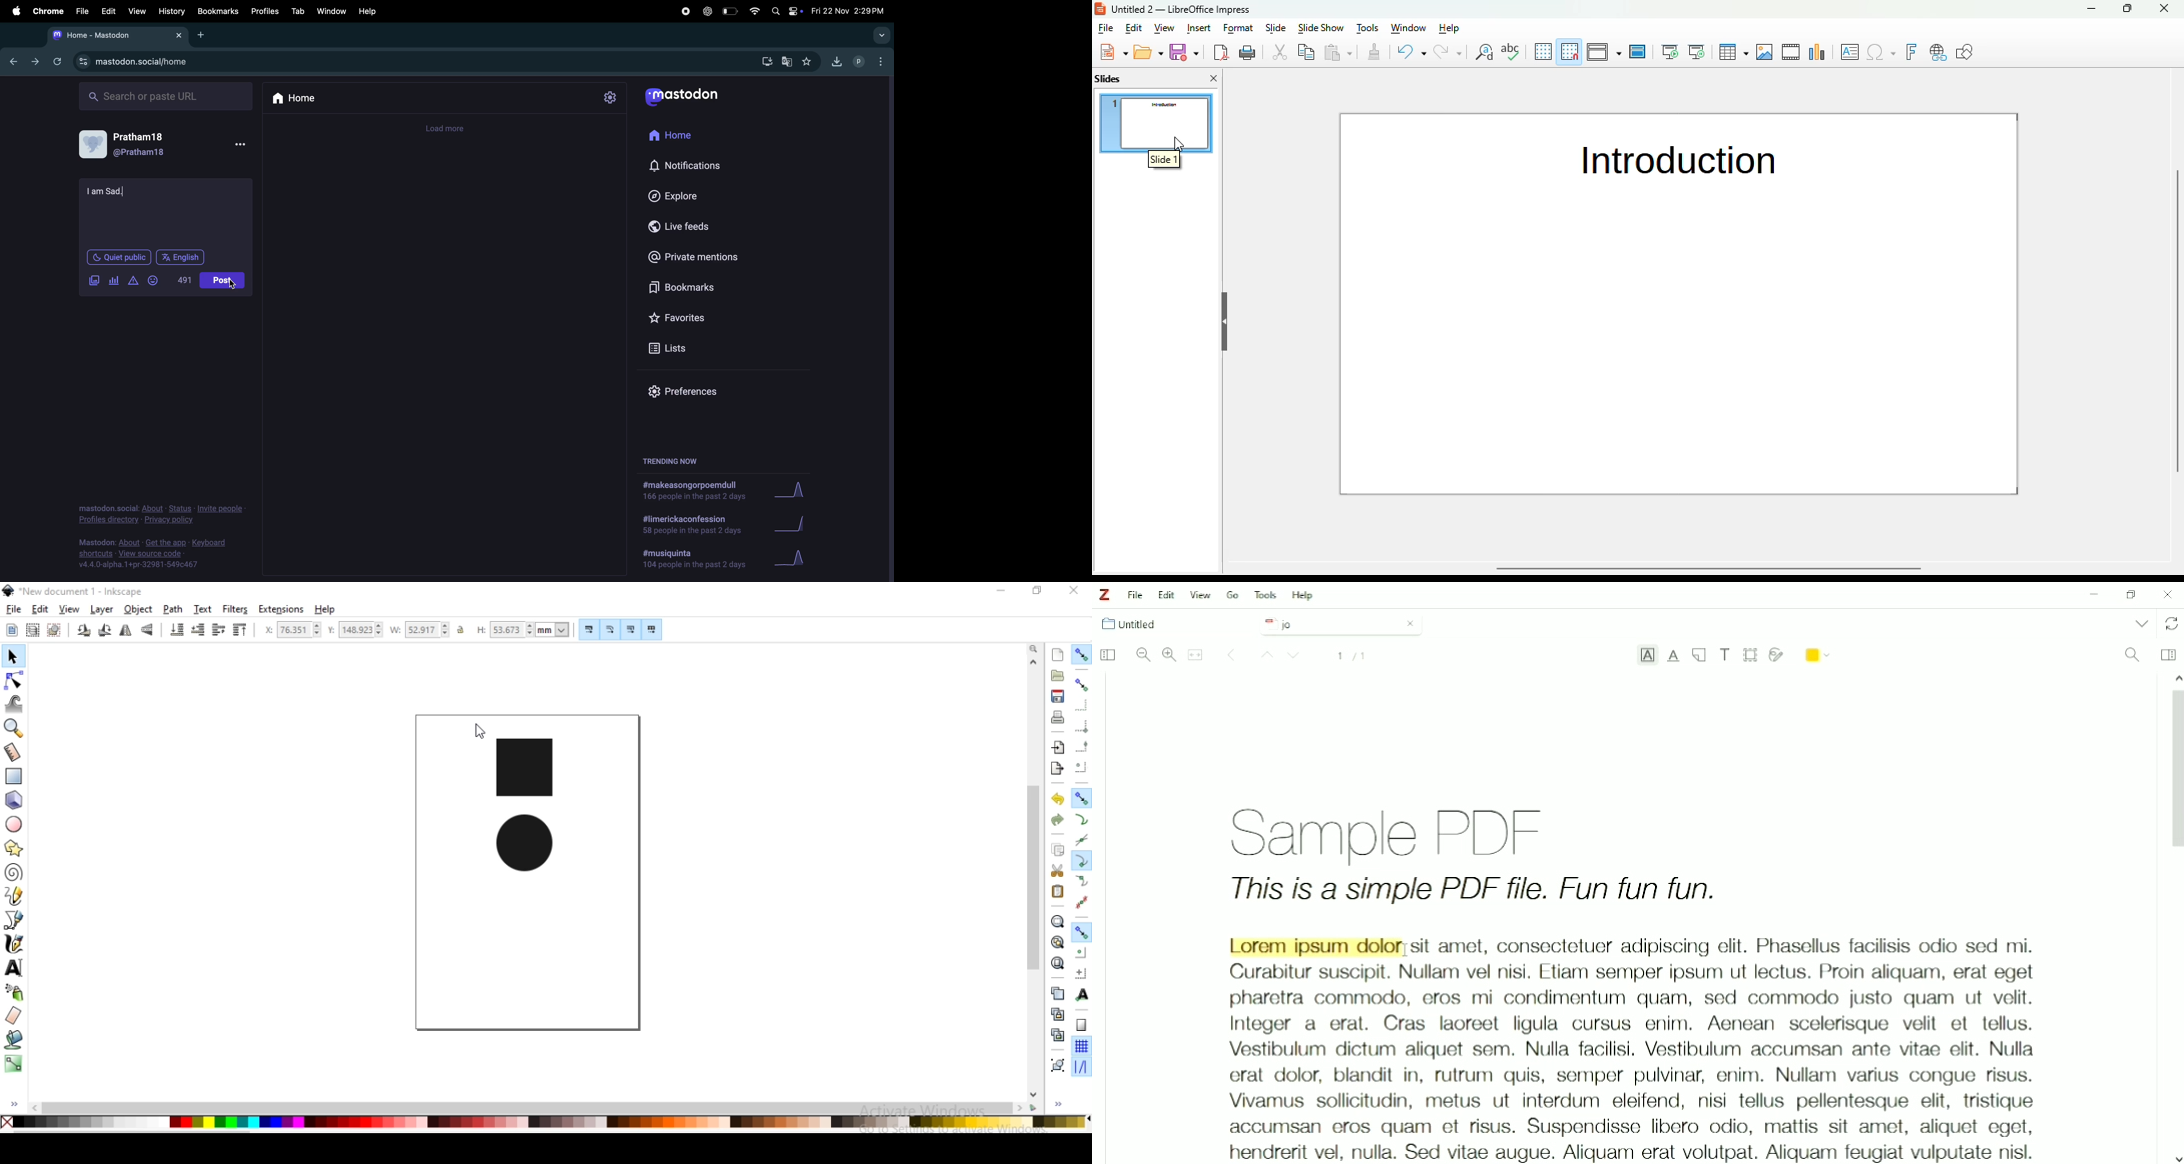 This screenshot has height=1176, width=2184. Describe the element at coordinates (710, 286) in the screenshot. I see `bookmarks` at that location.